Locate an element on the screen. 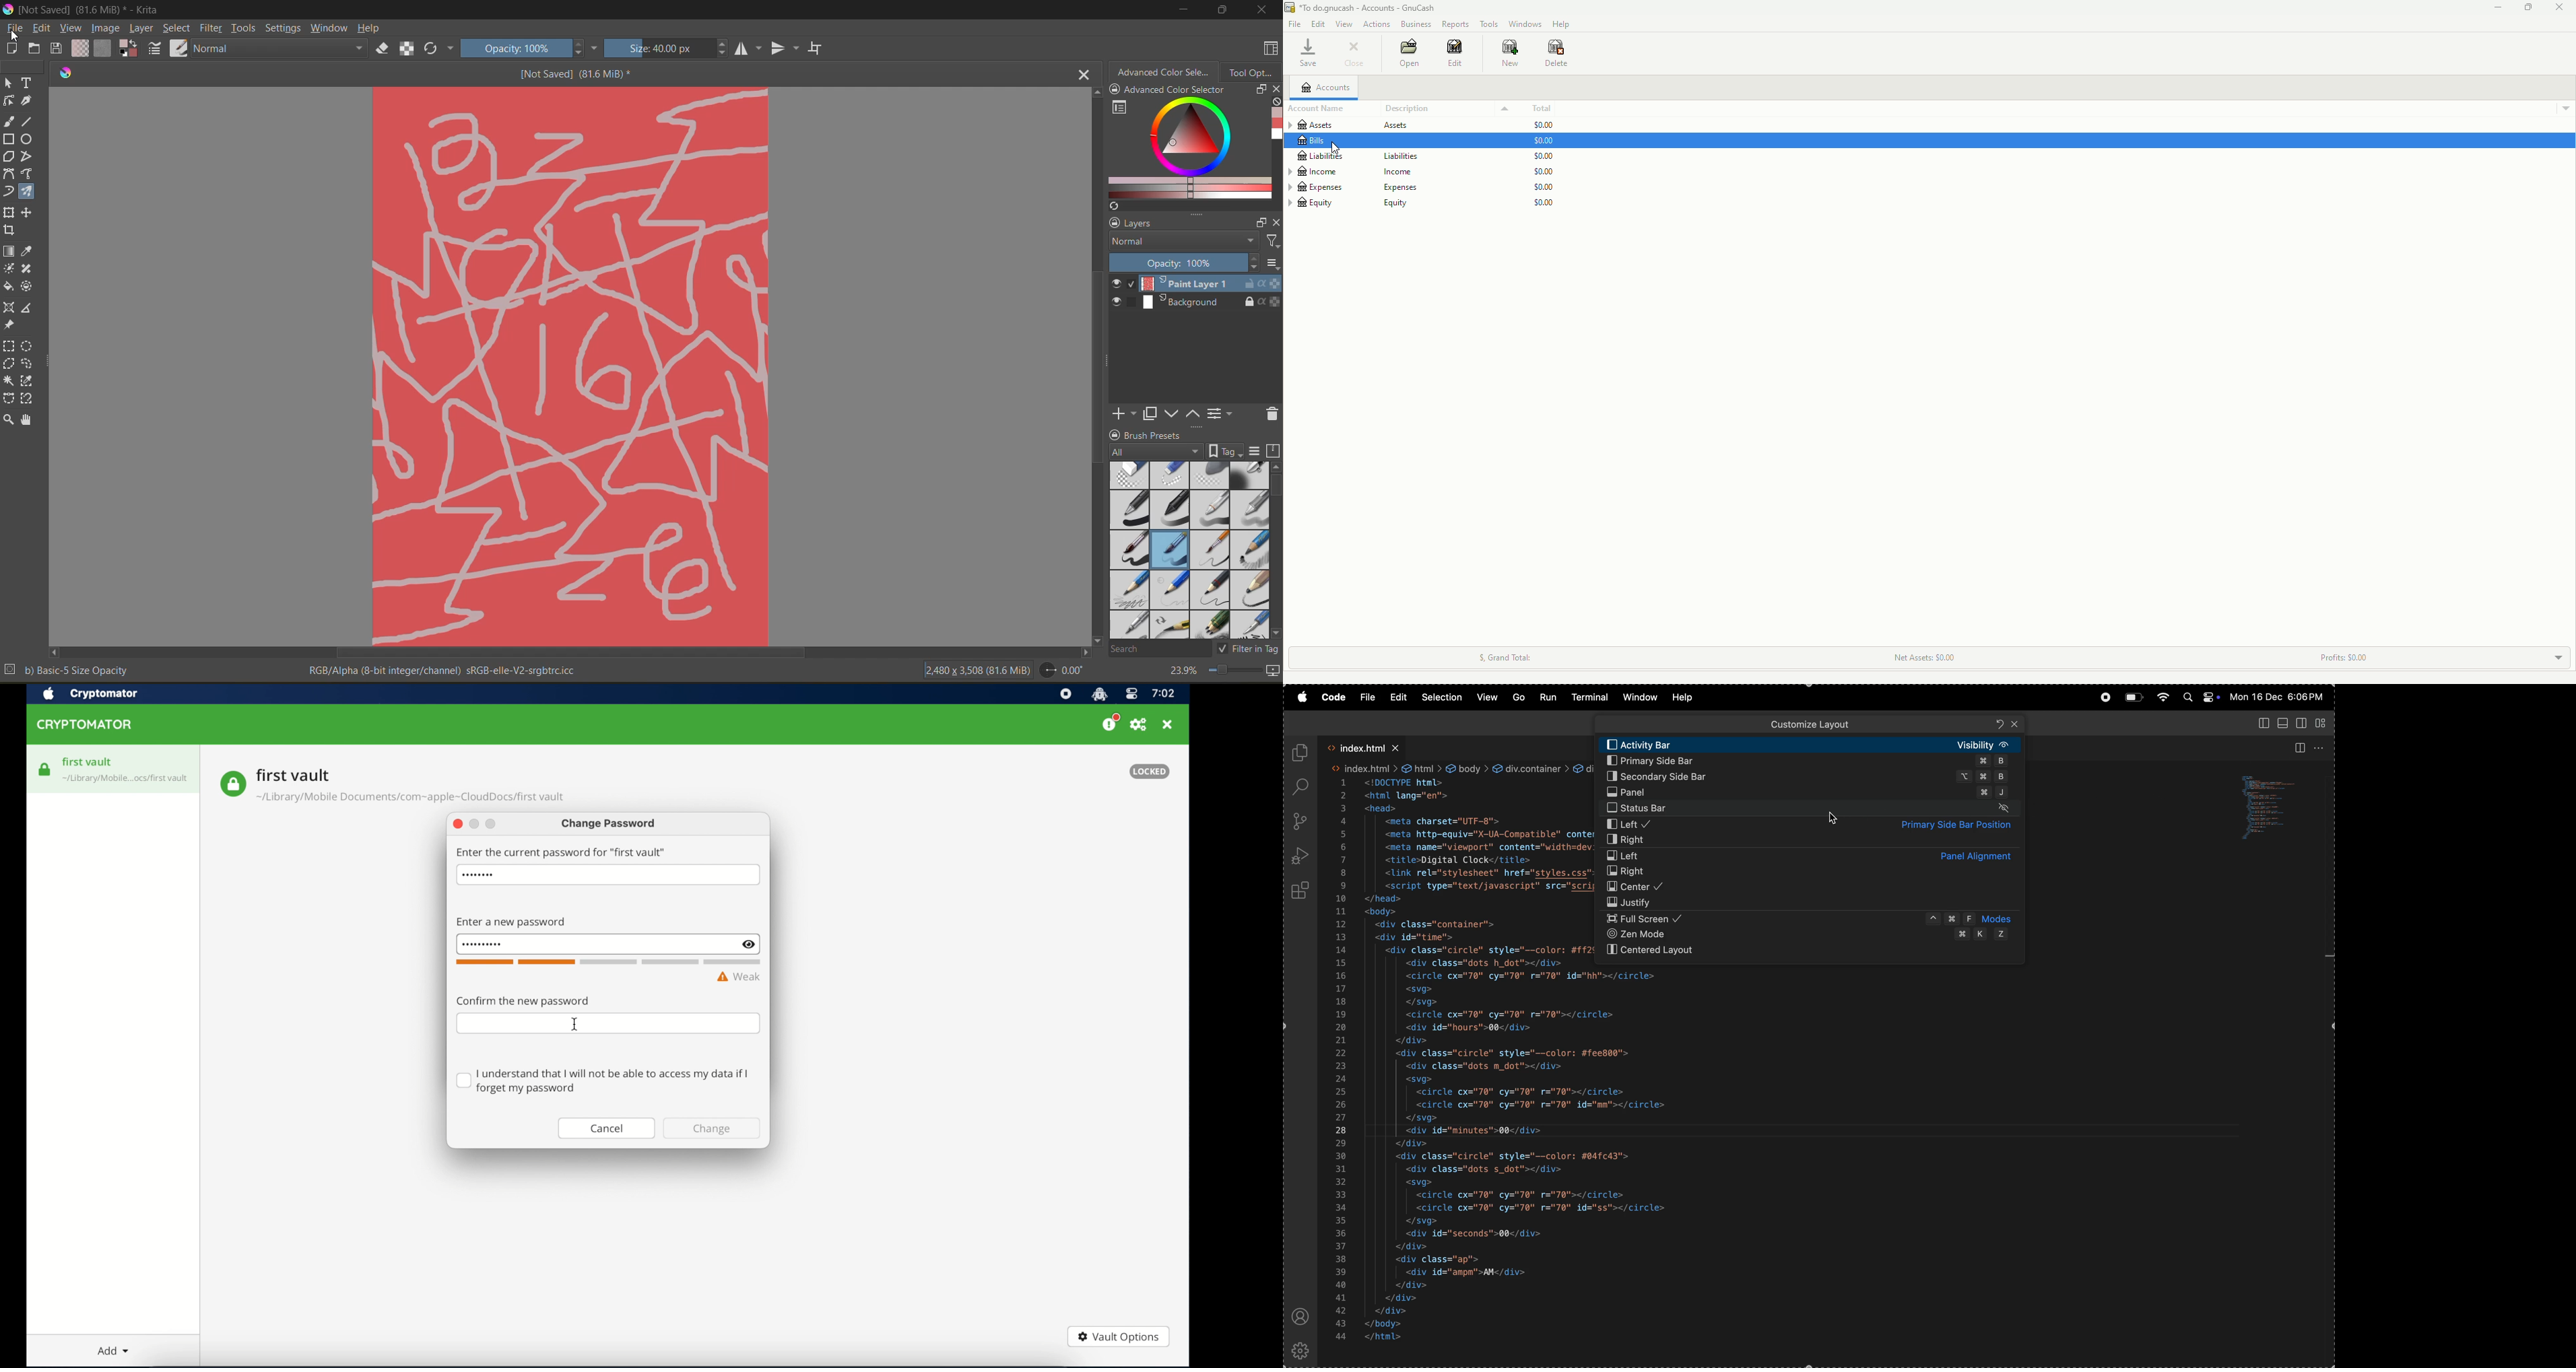  Total is located at coordinates (1547, 108).